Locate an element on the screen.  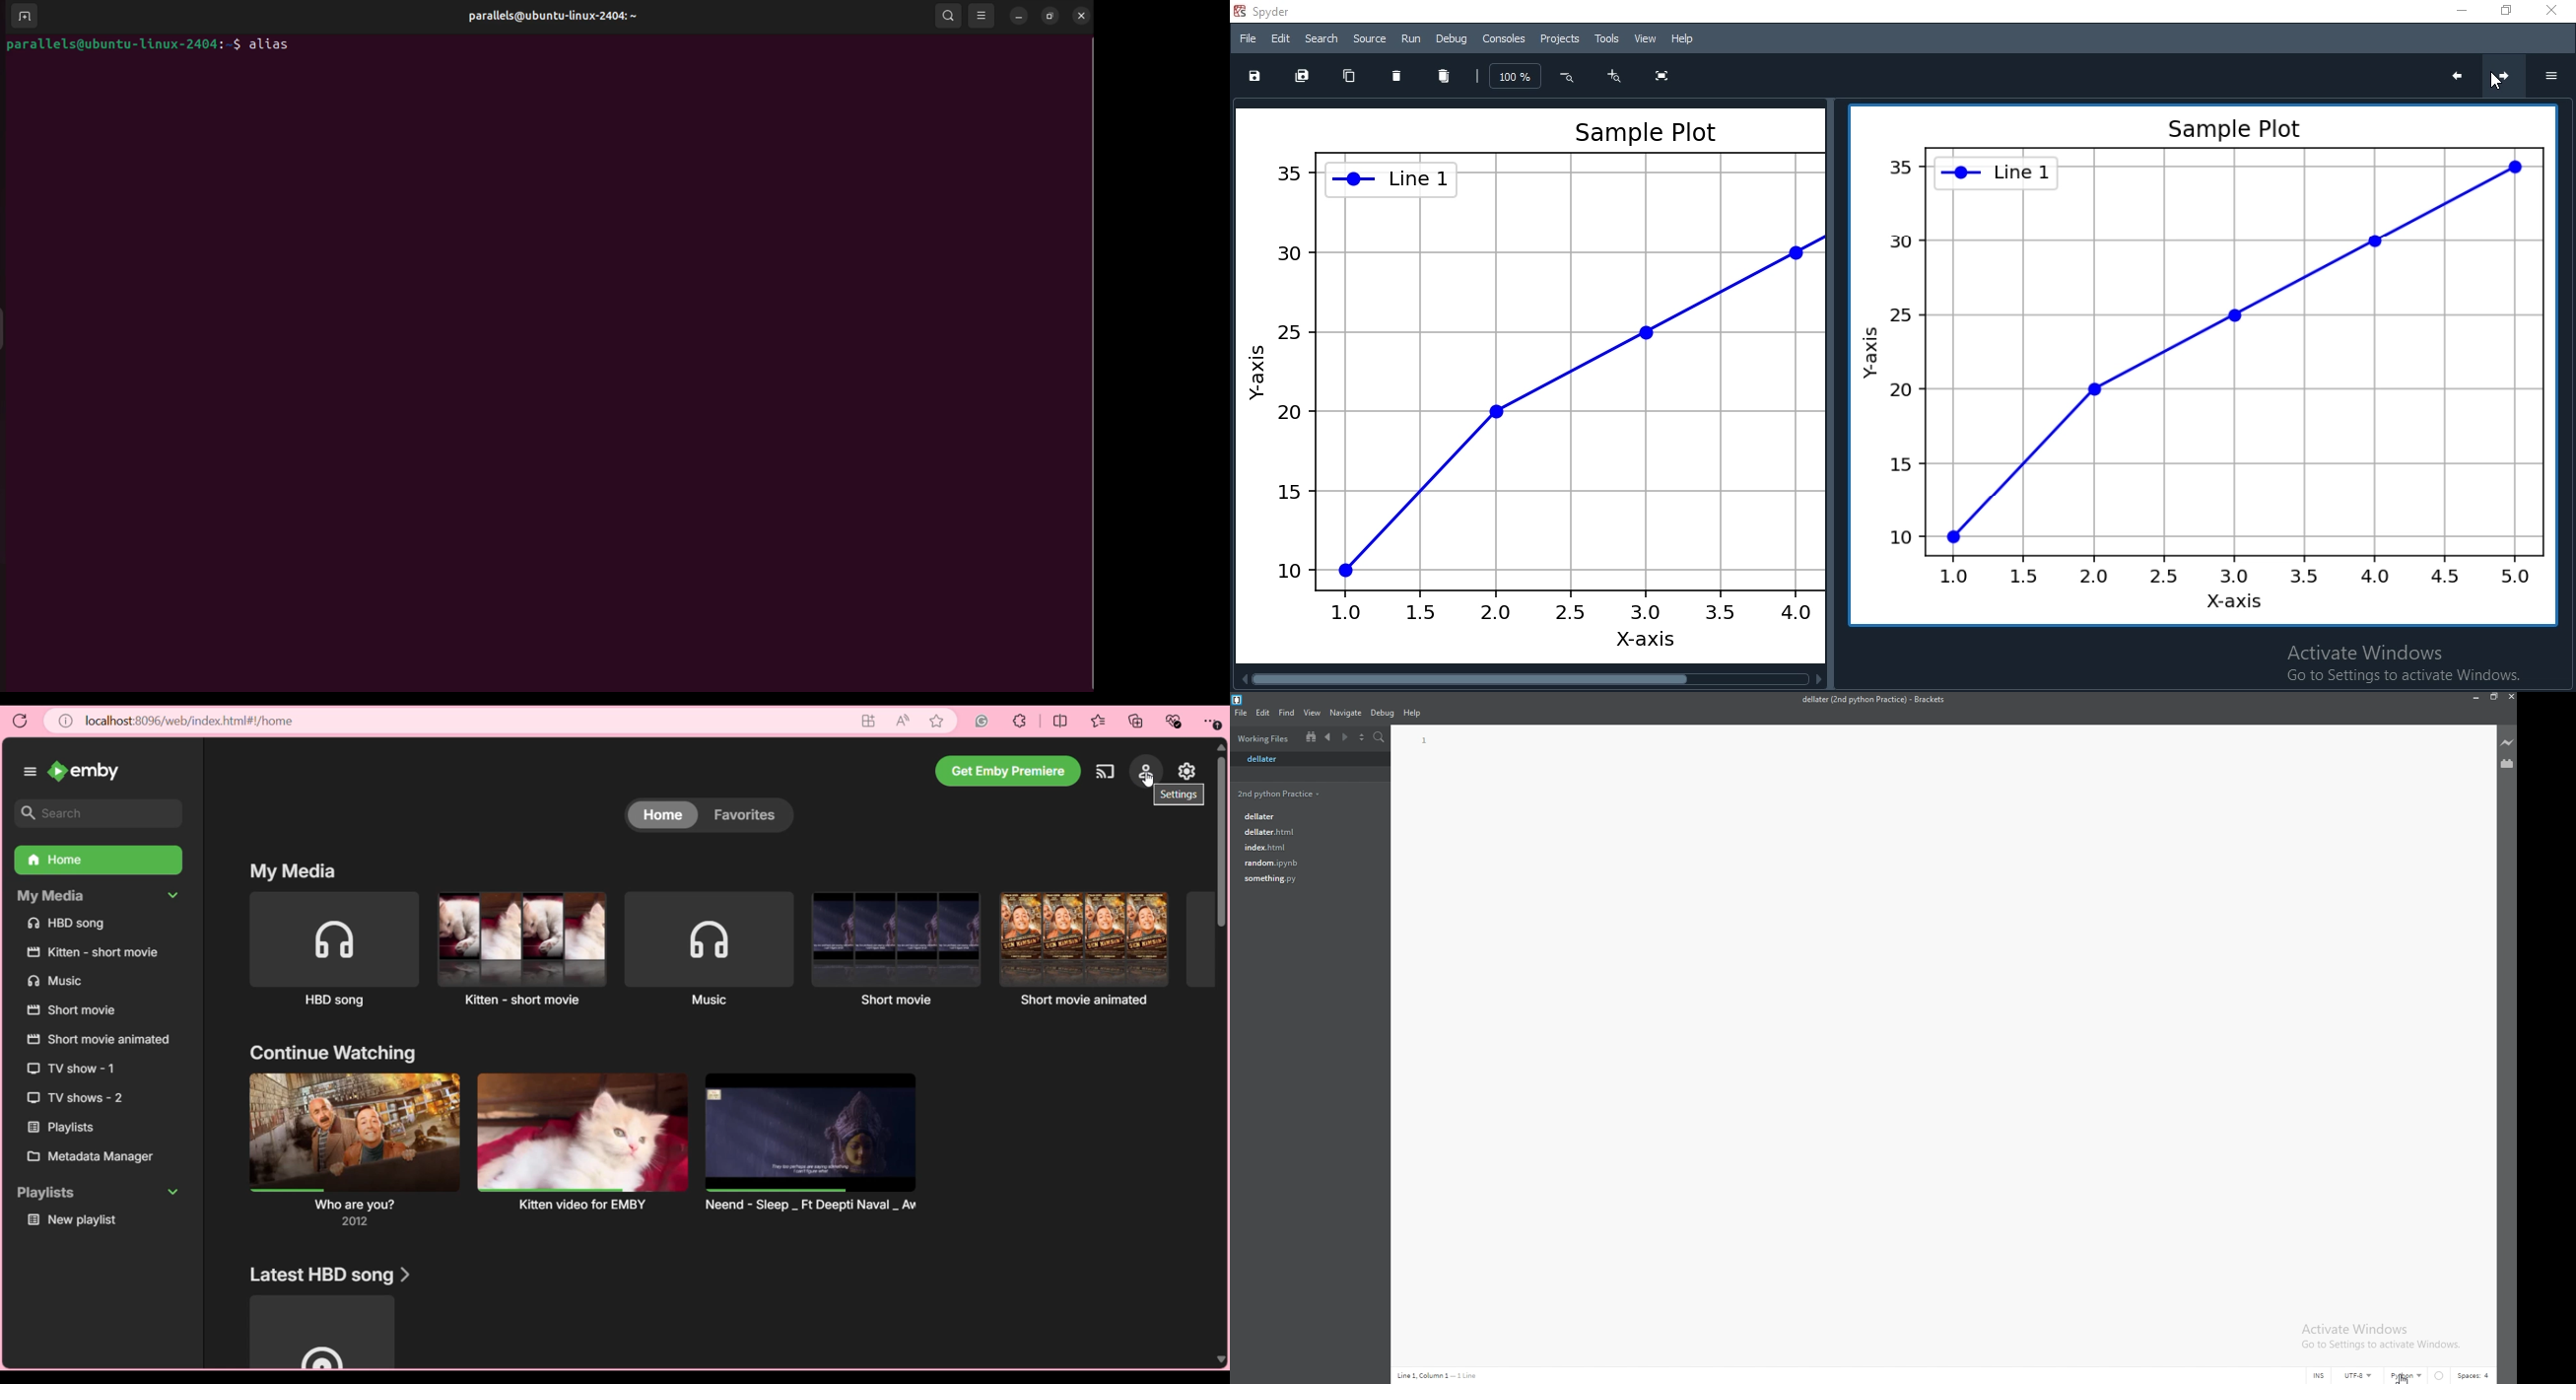
minimize is located at coordinates (1019, 17).